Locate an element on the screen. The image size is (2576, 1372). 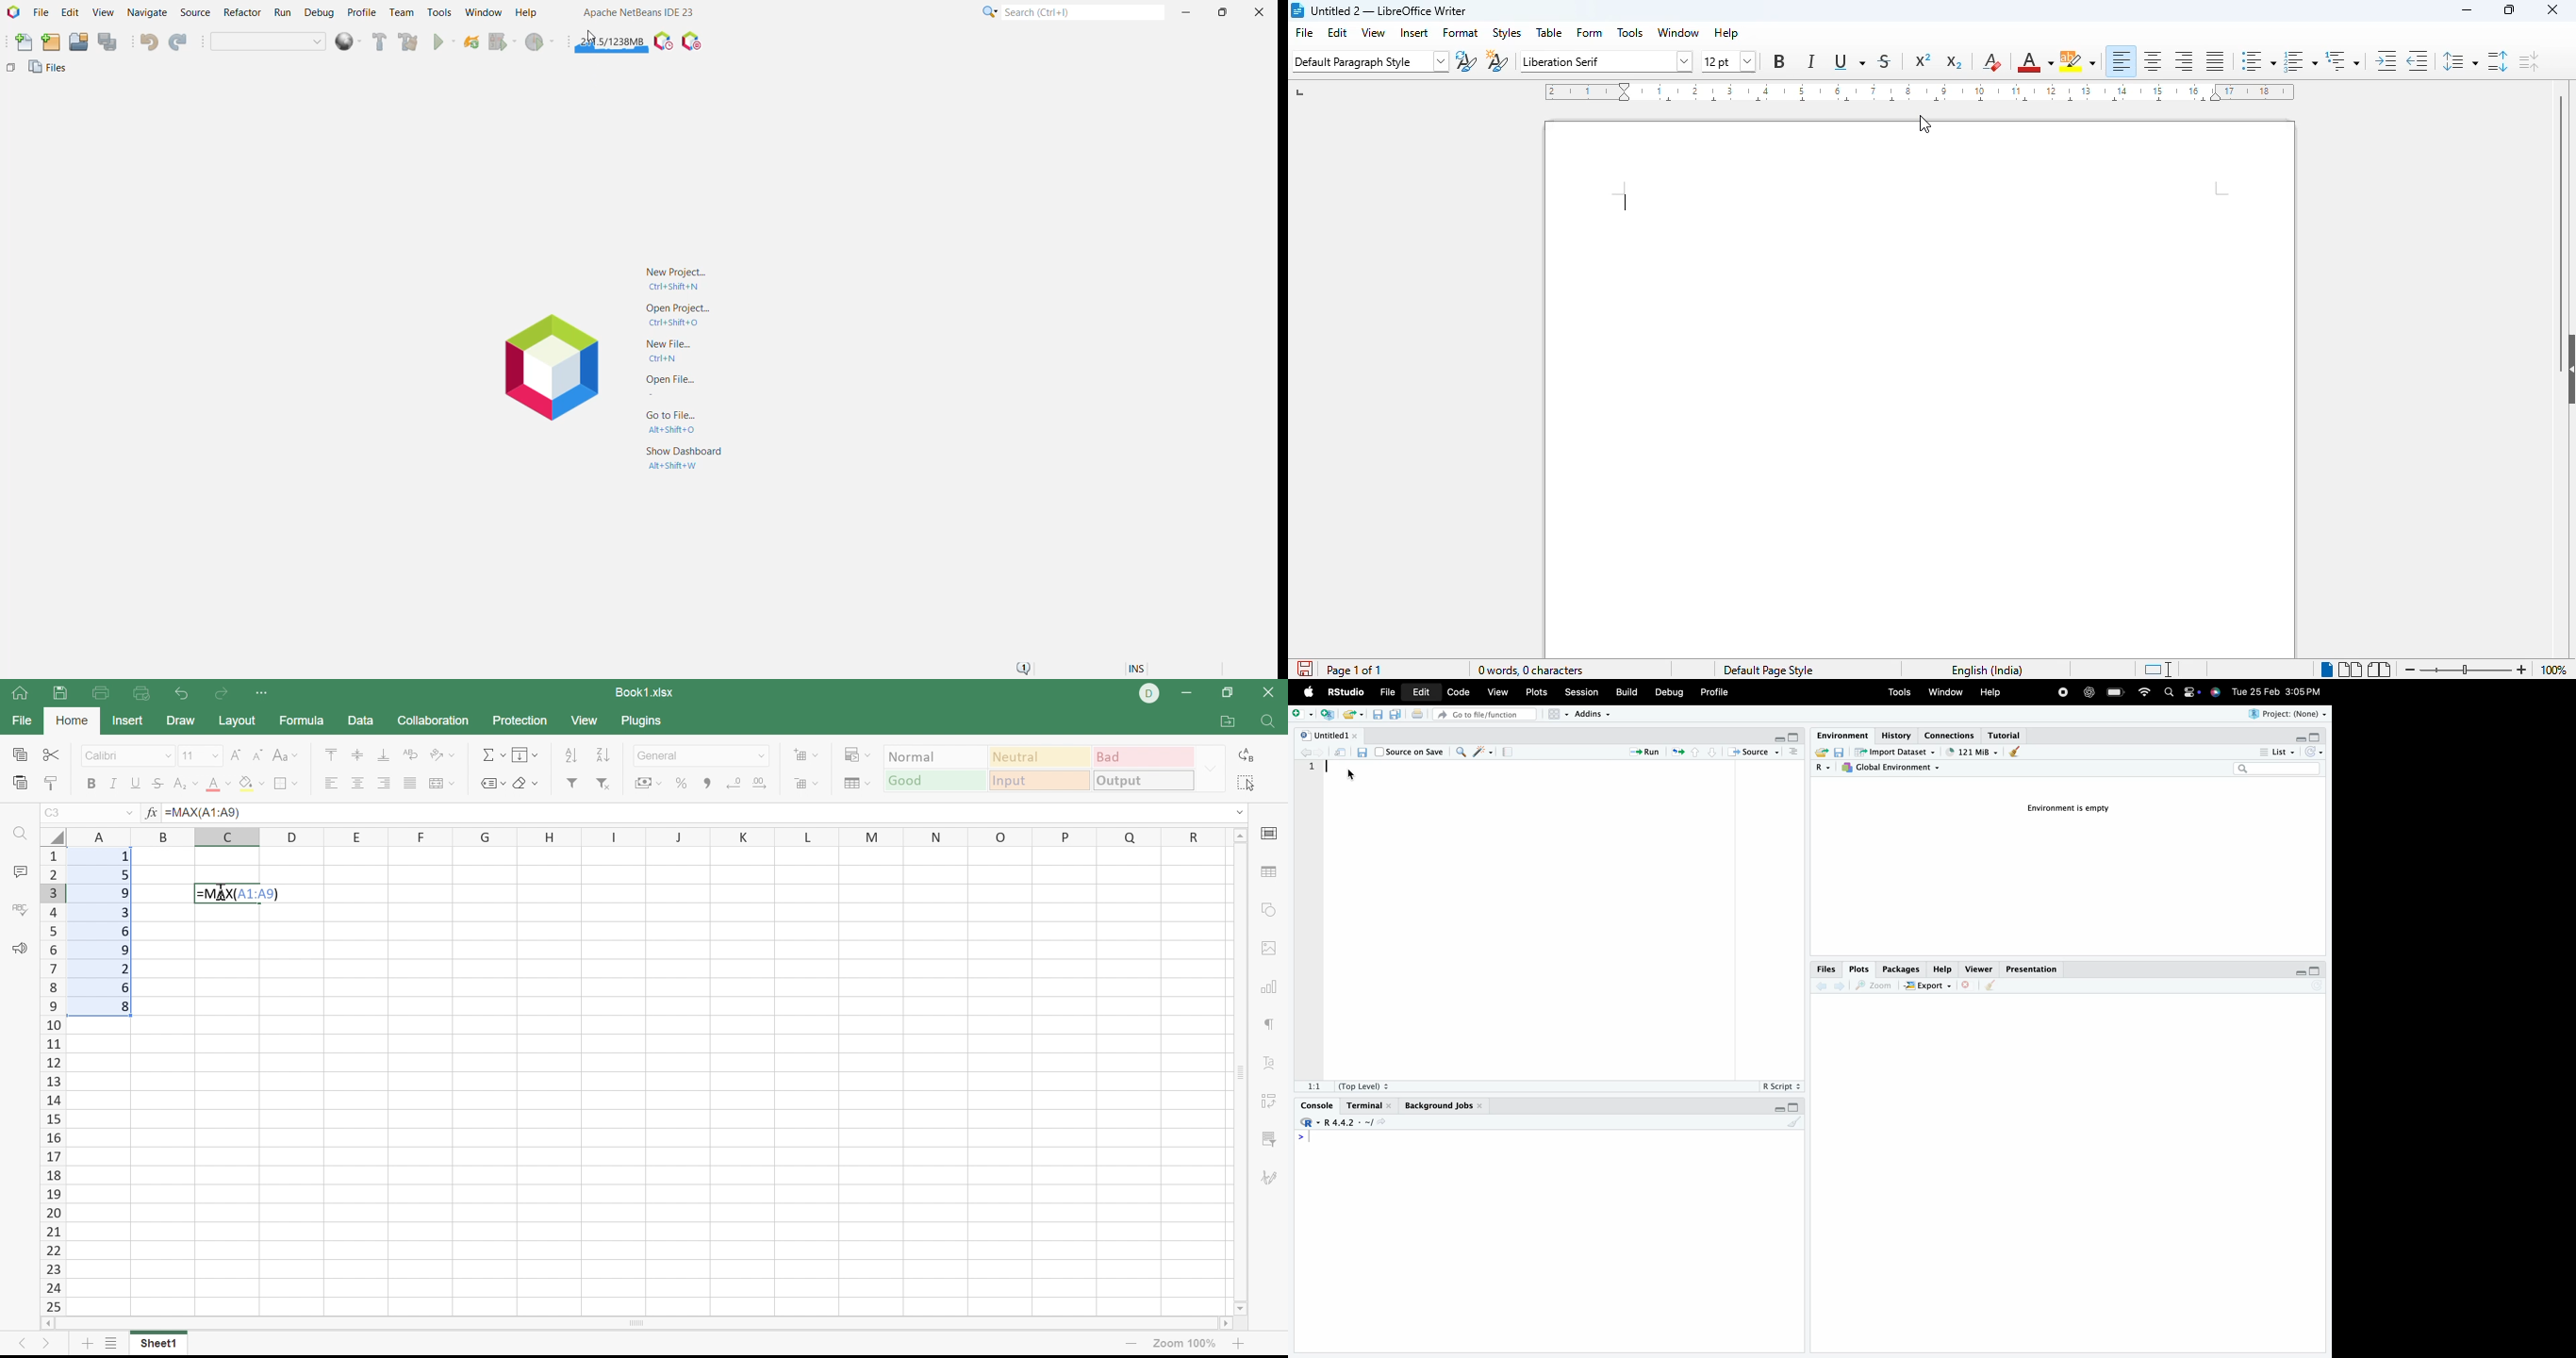
Go to previous section/chunk (Ctrl + PgUp) is located at coordinates (1696, 753).